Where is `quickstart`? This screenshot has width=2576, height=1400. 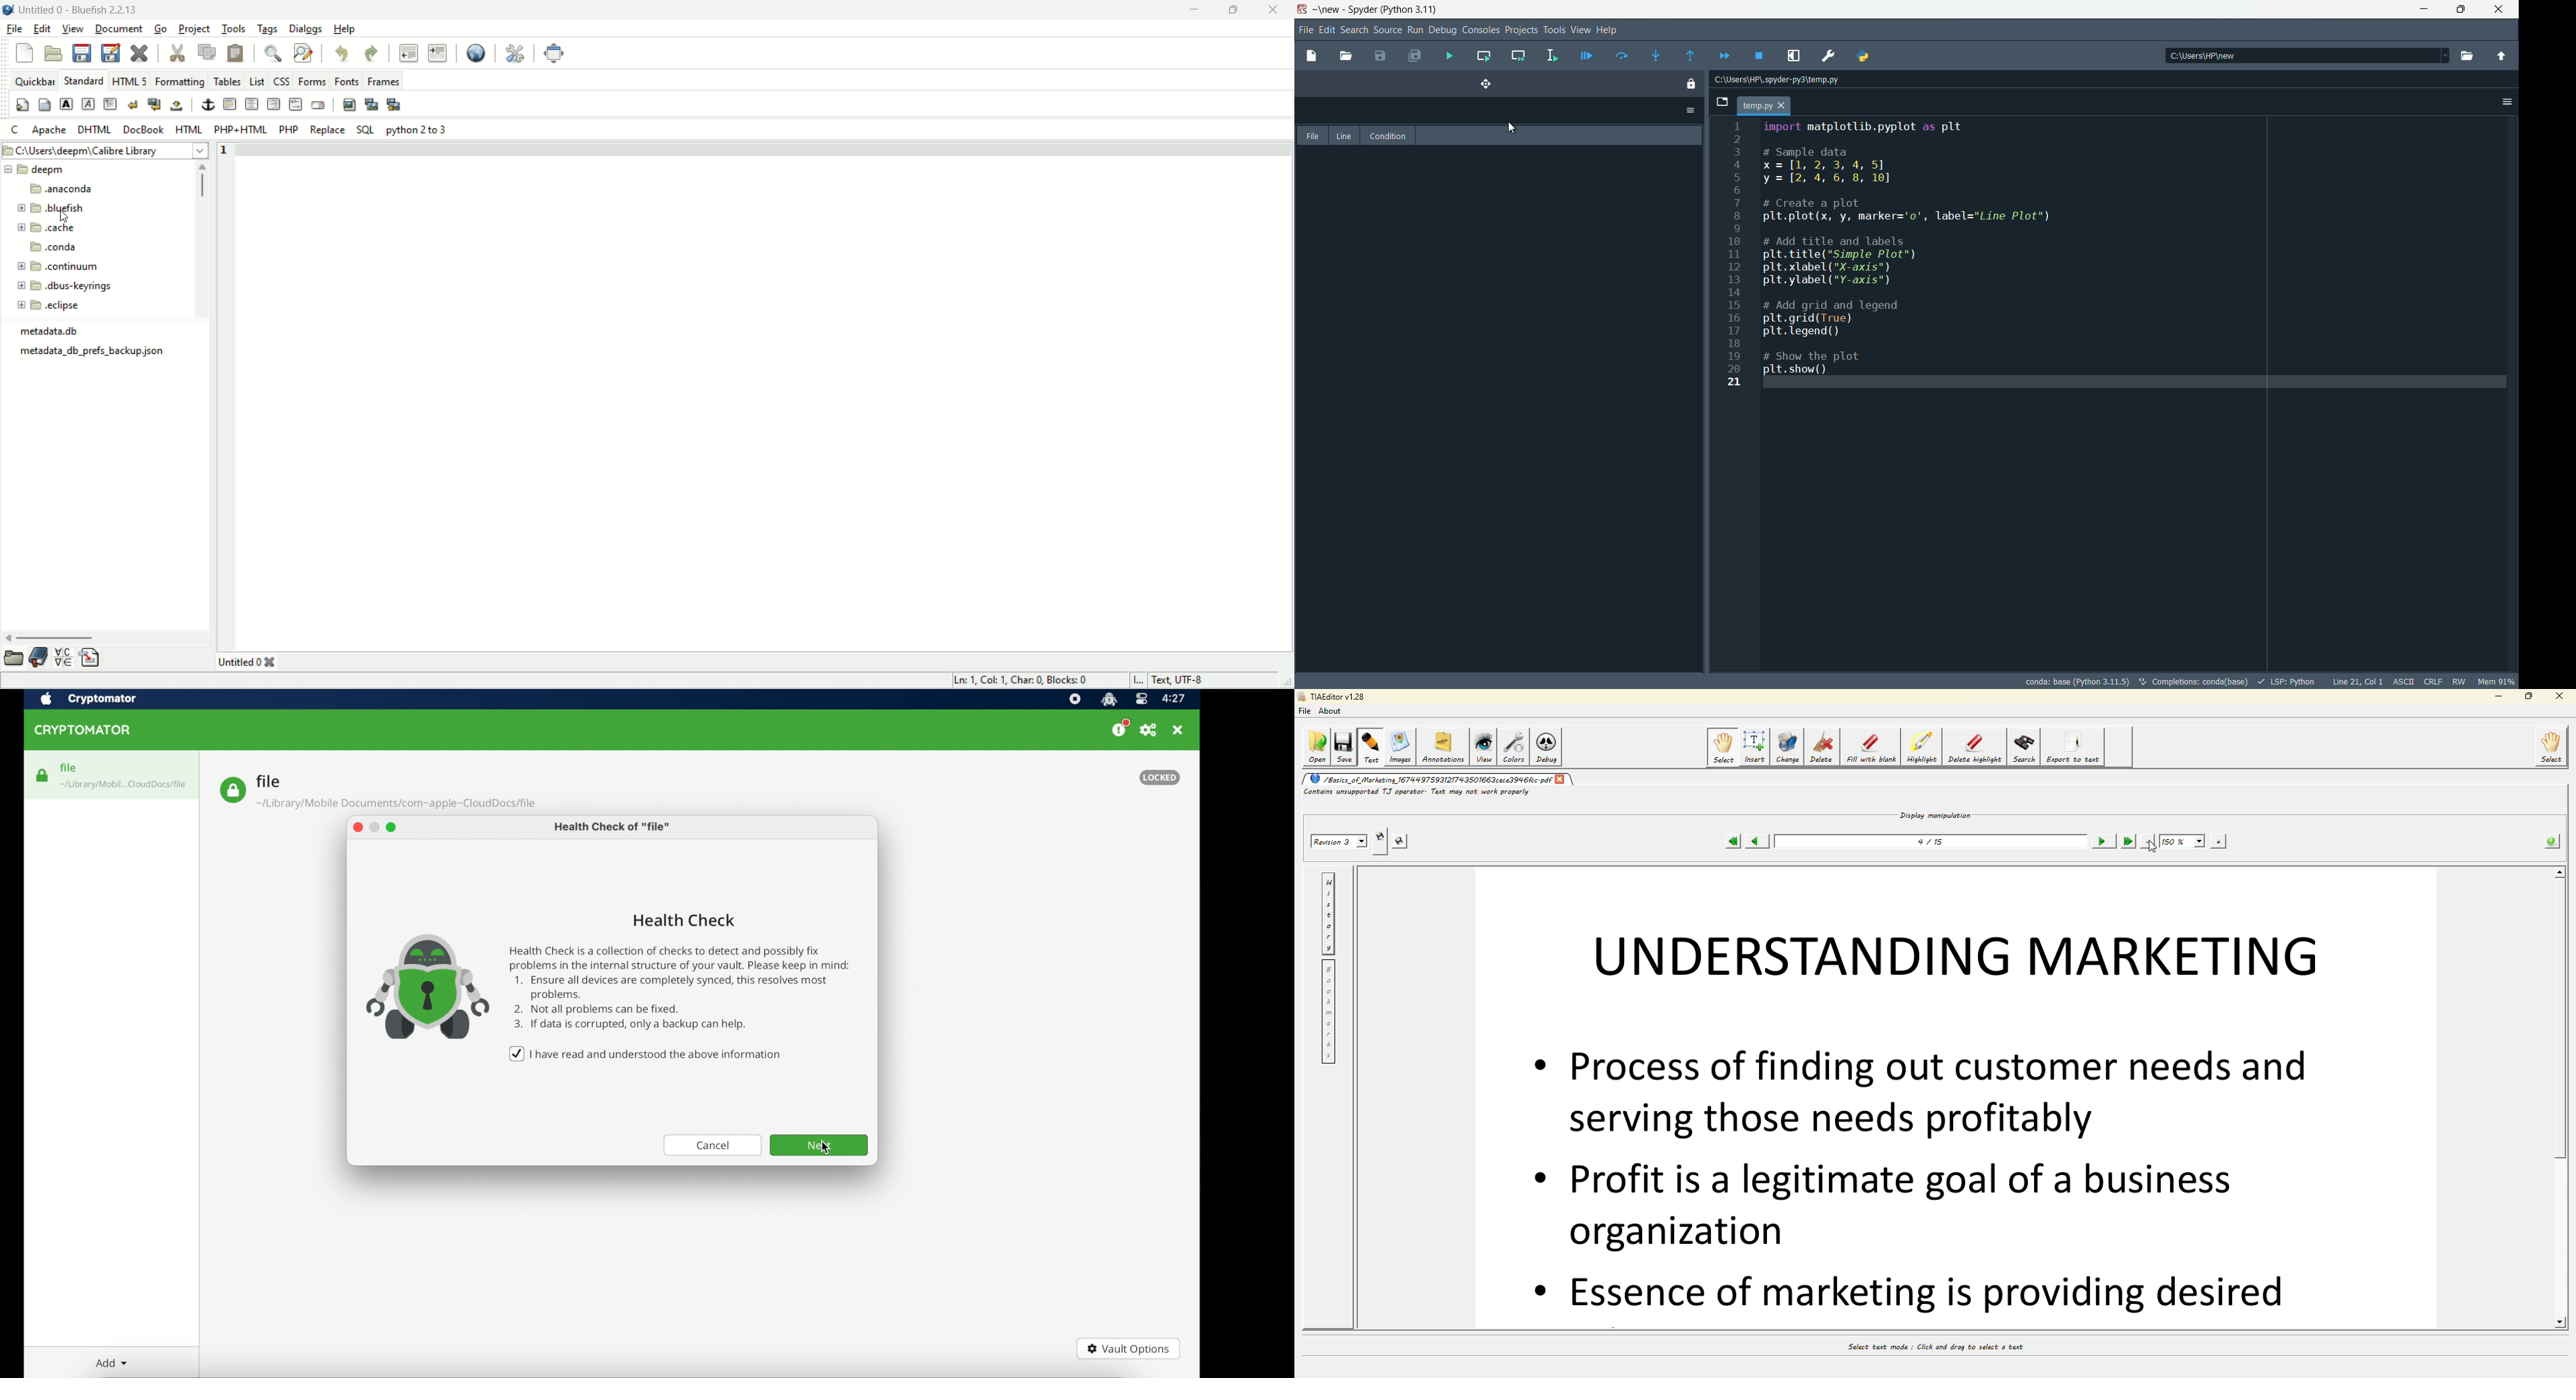
quickstart is located at coordinates (22, 104).